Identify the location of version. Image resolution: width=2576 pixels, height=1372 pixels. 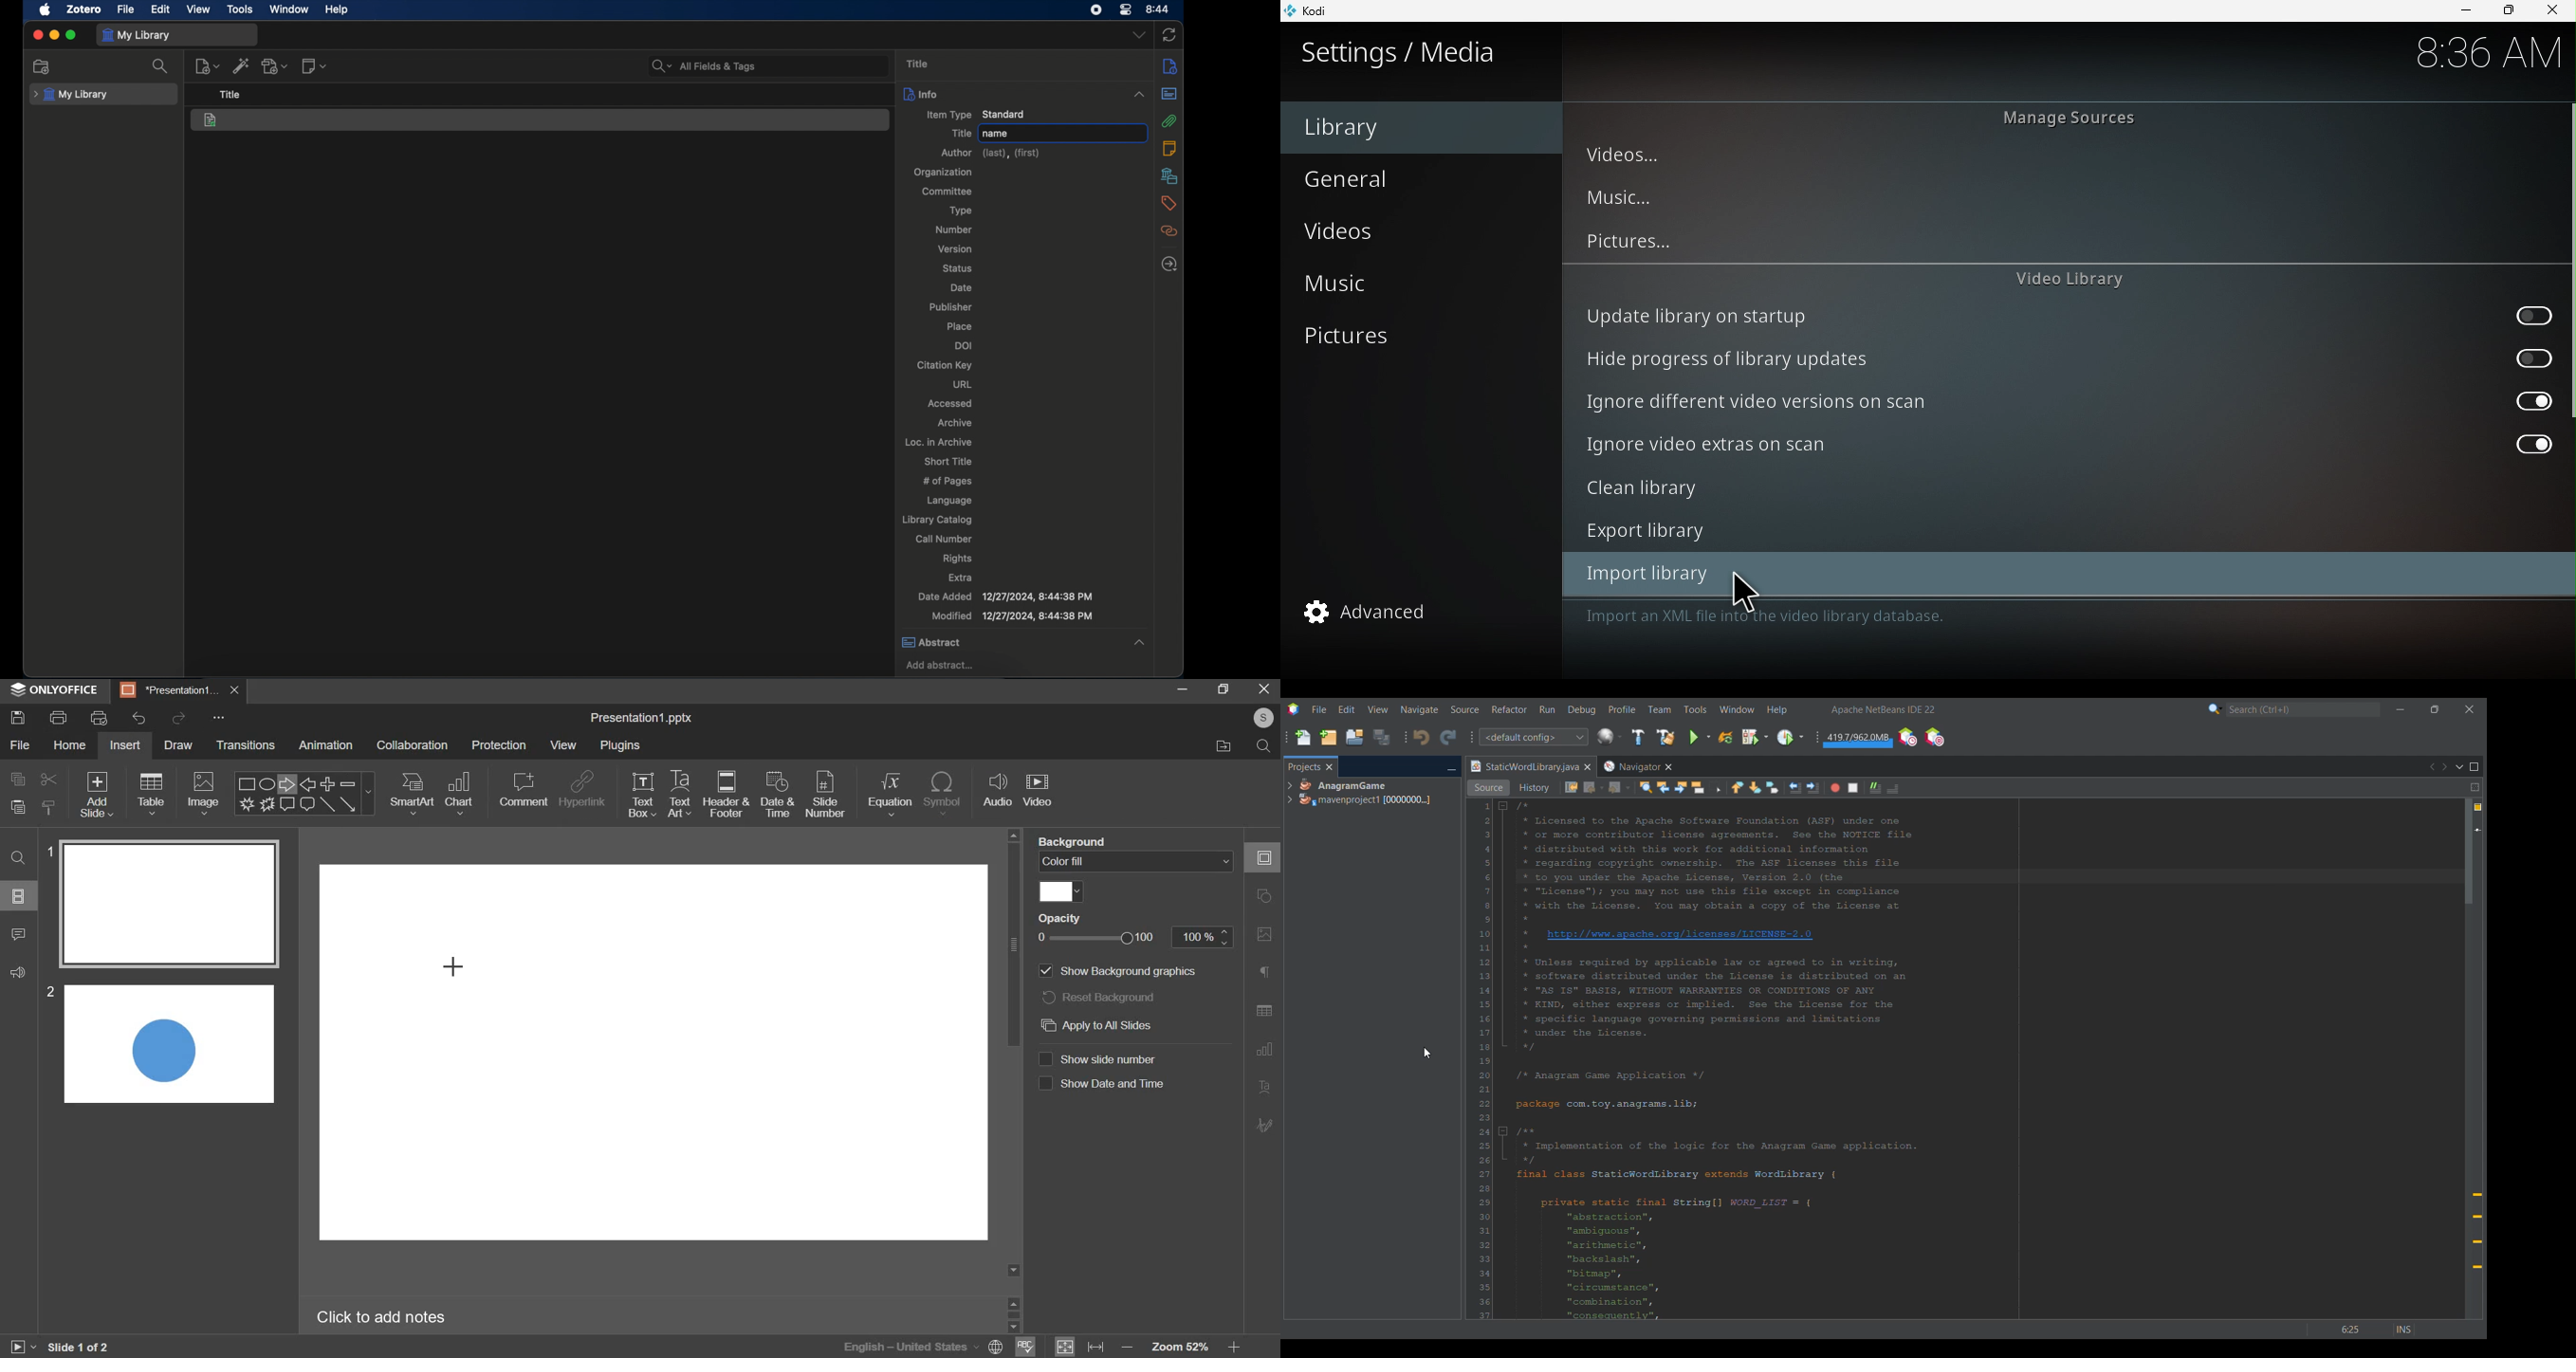
(955, 249).